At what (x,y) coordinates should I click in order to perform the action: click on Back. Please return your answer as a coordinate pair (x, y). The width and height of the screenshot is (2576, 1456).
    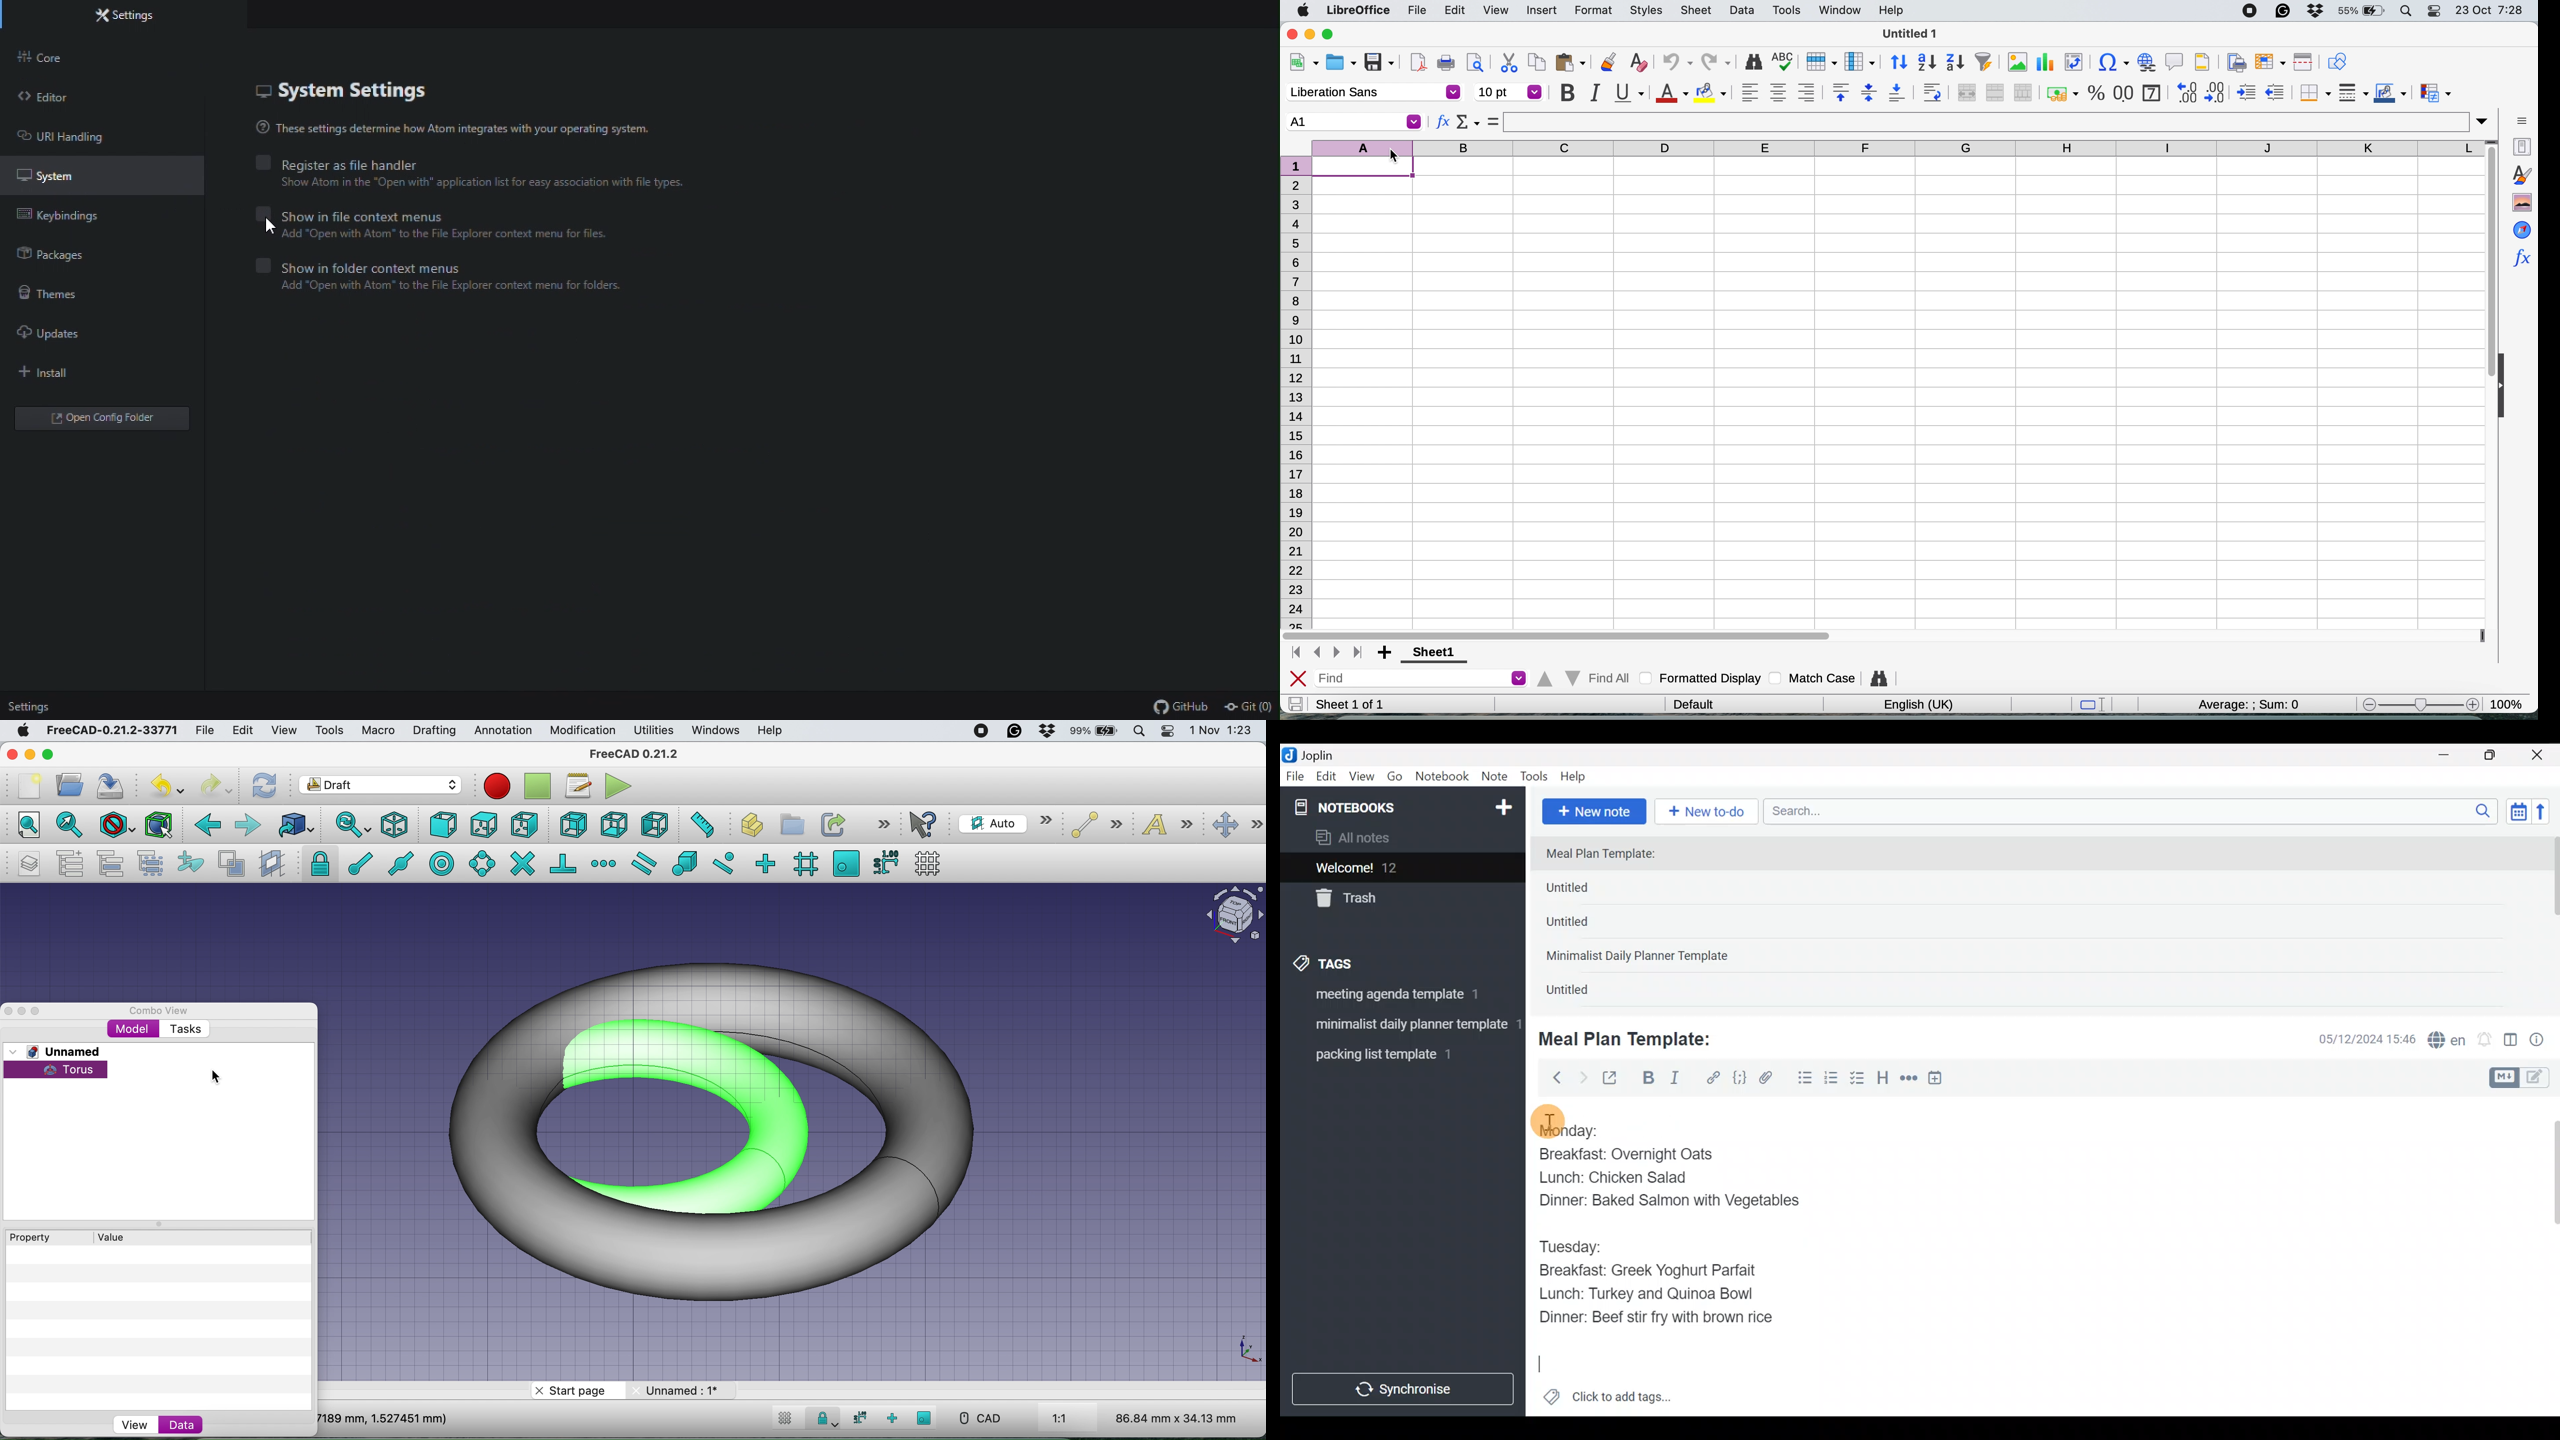
    Looking at the image, I should click on (1551, 1077).